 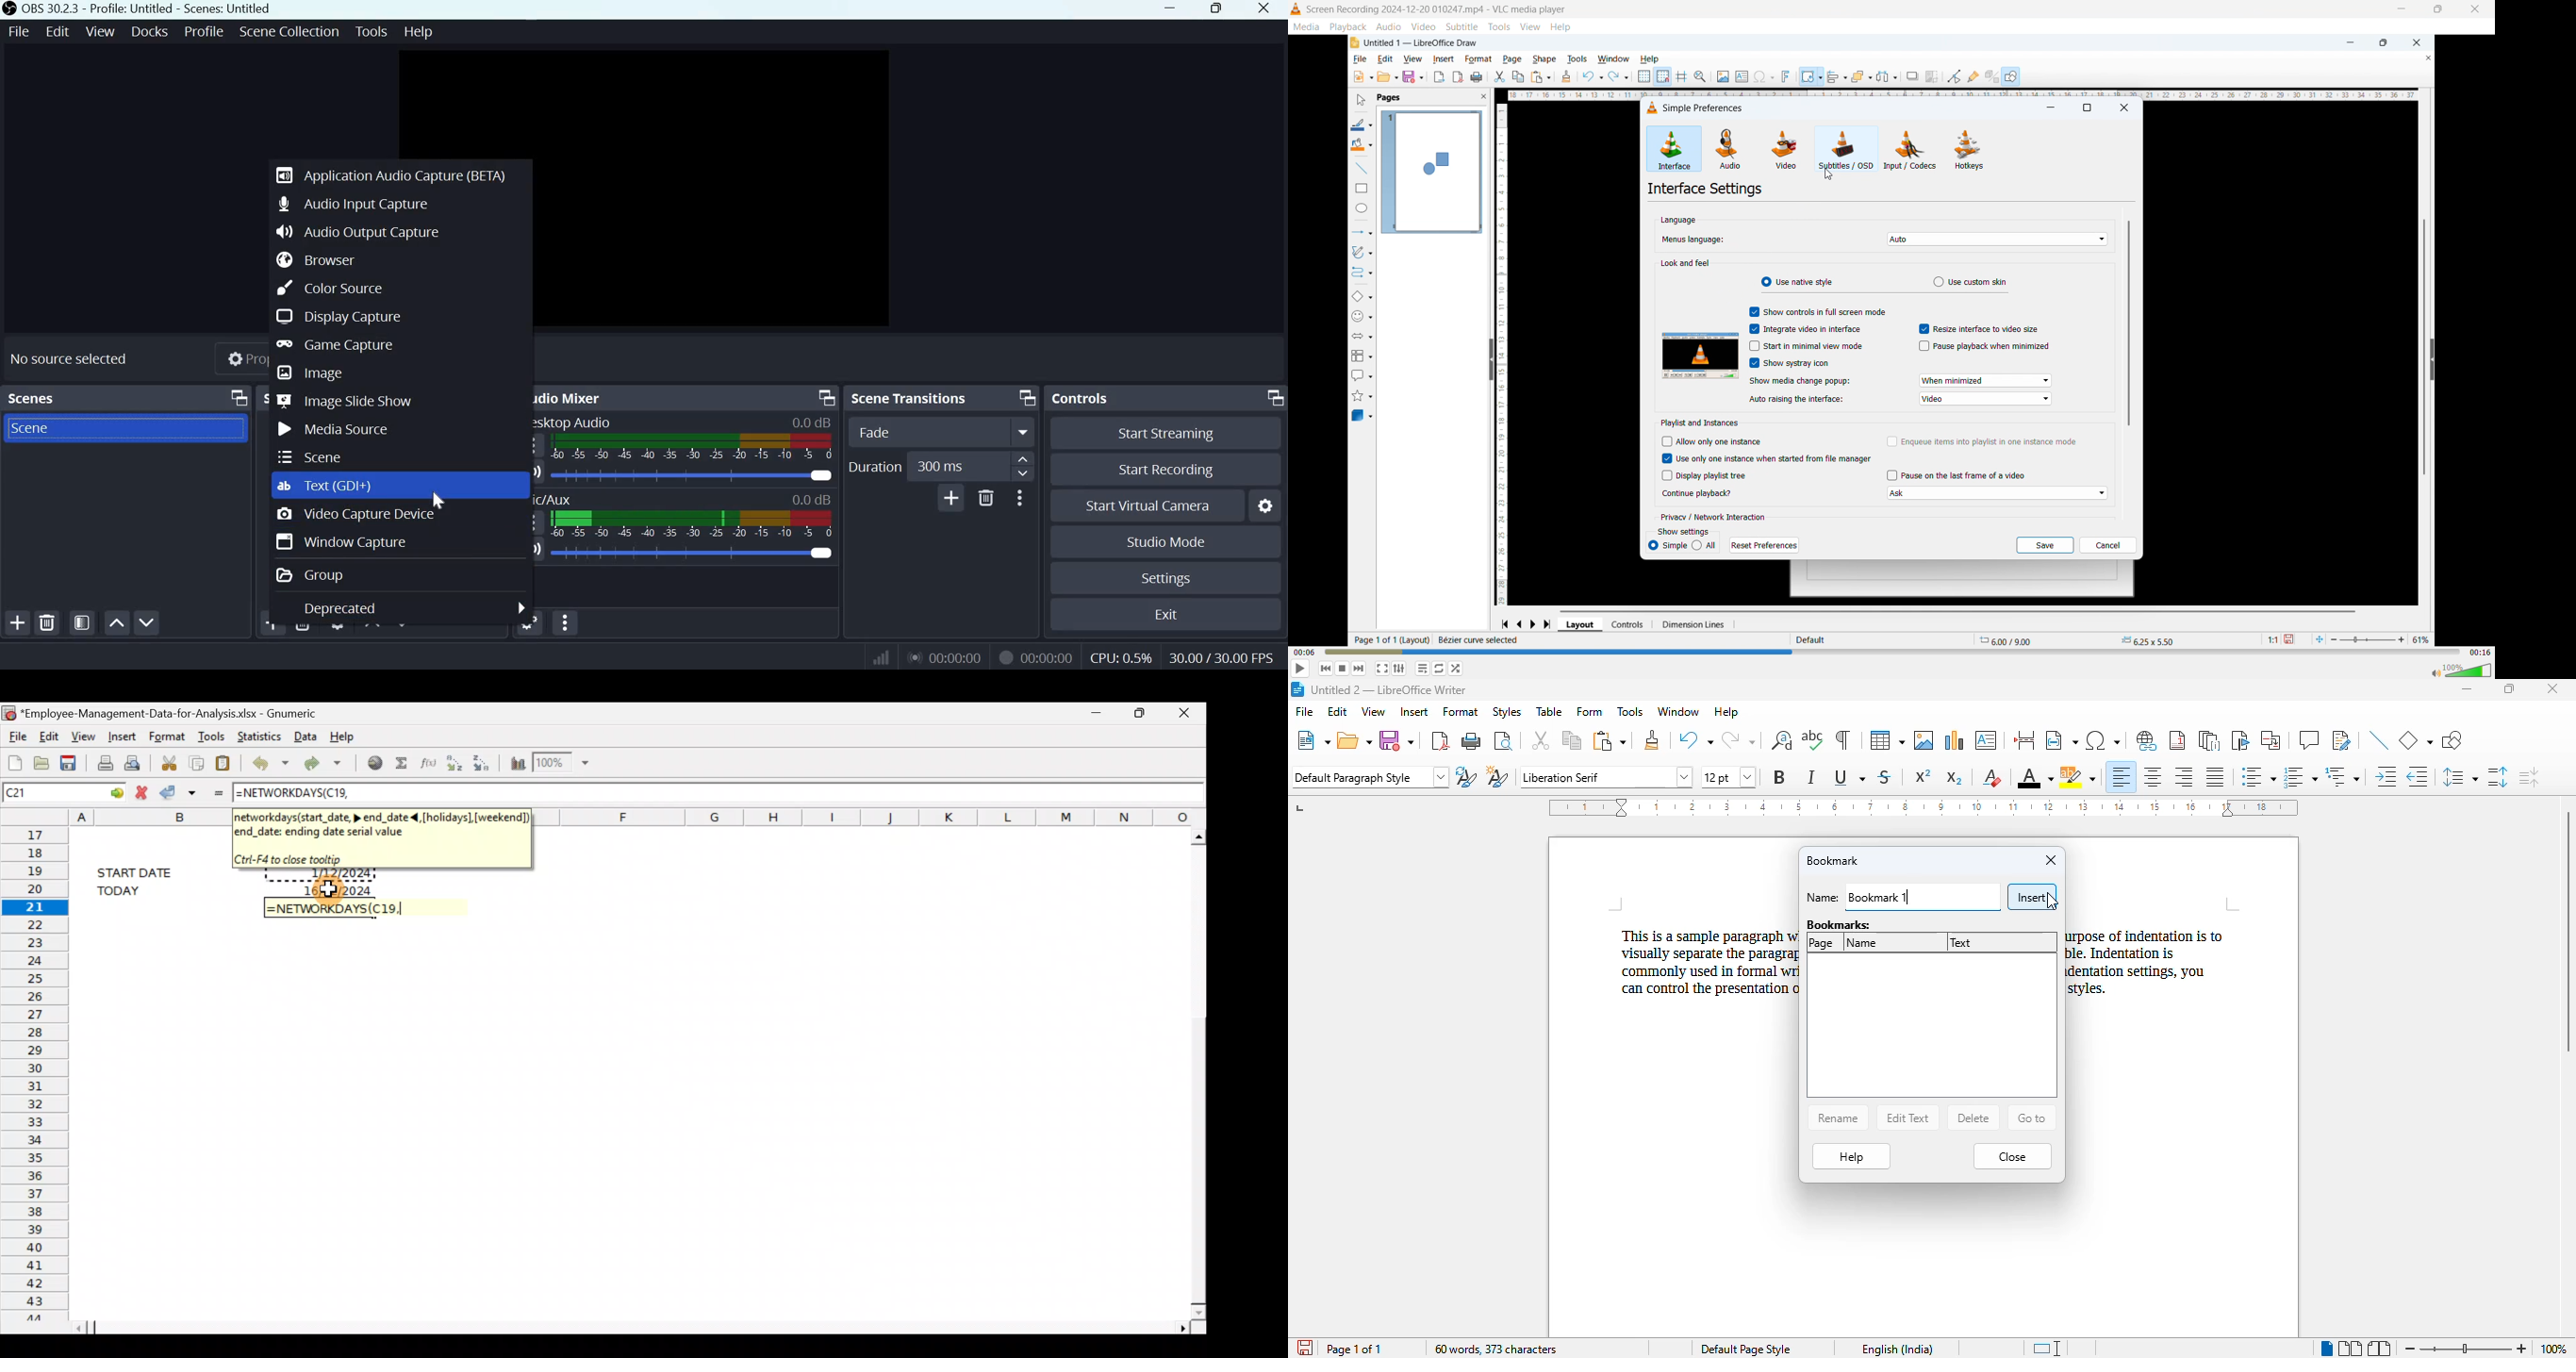 I want to click on Scroll bar, so click(x=1193, y=1071).